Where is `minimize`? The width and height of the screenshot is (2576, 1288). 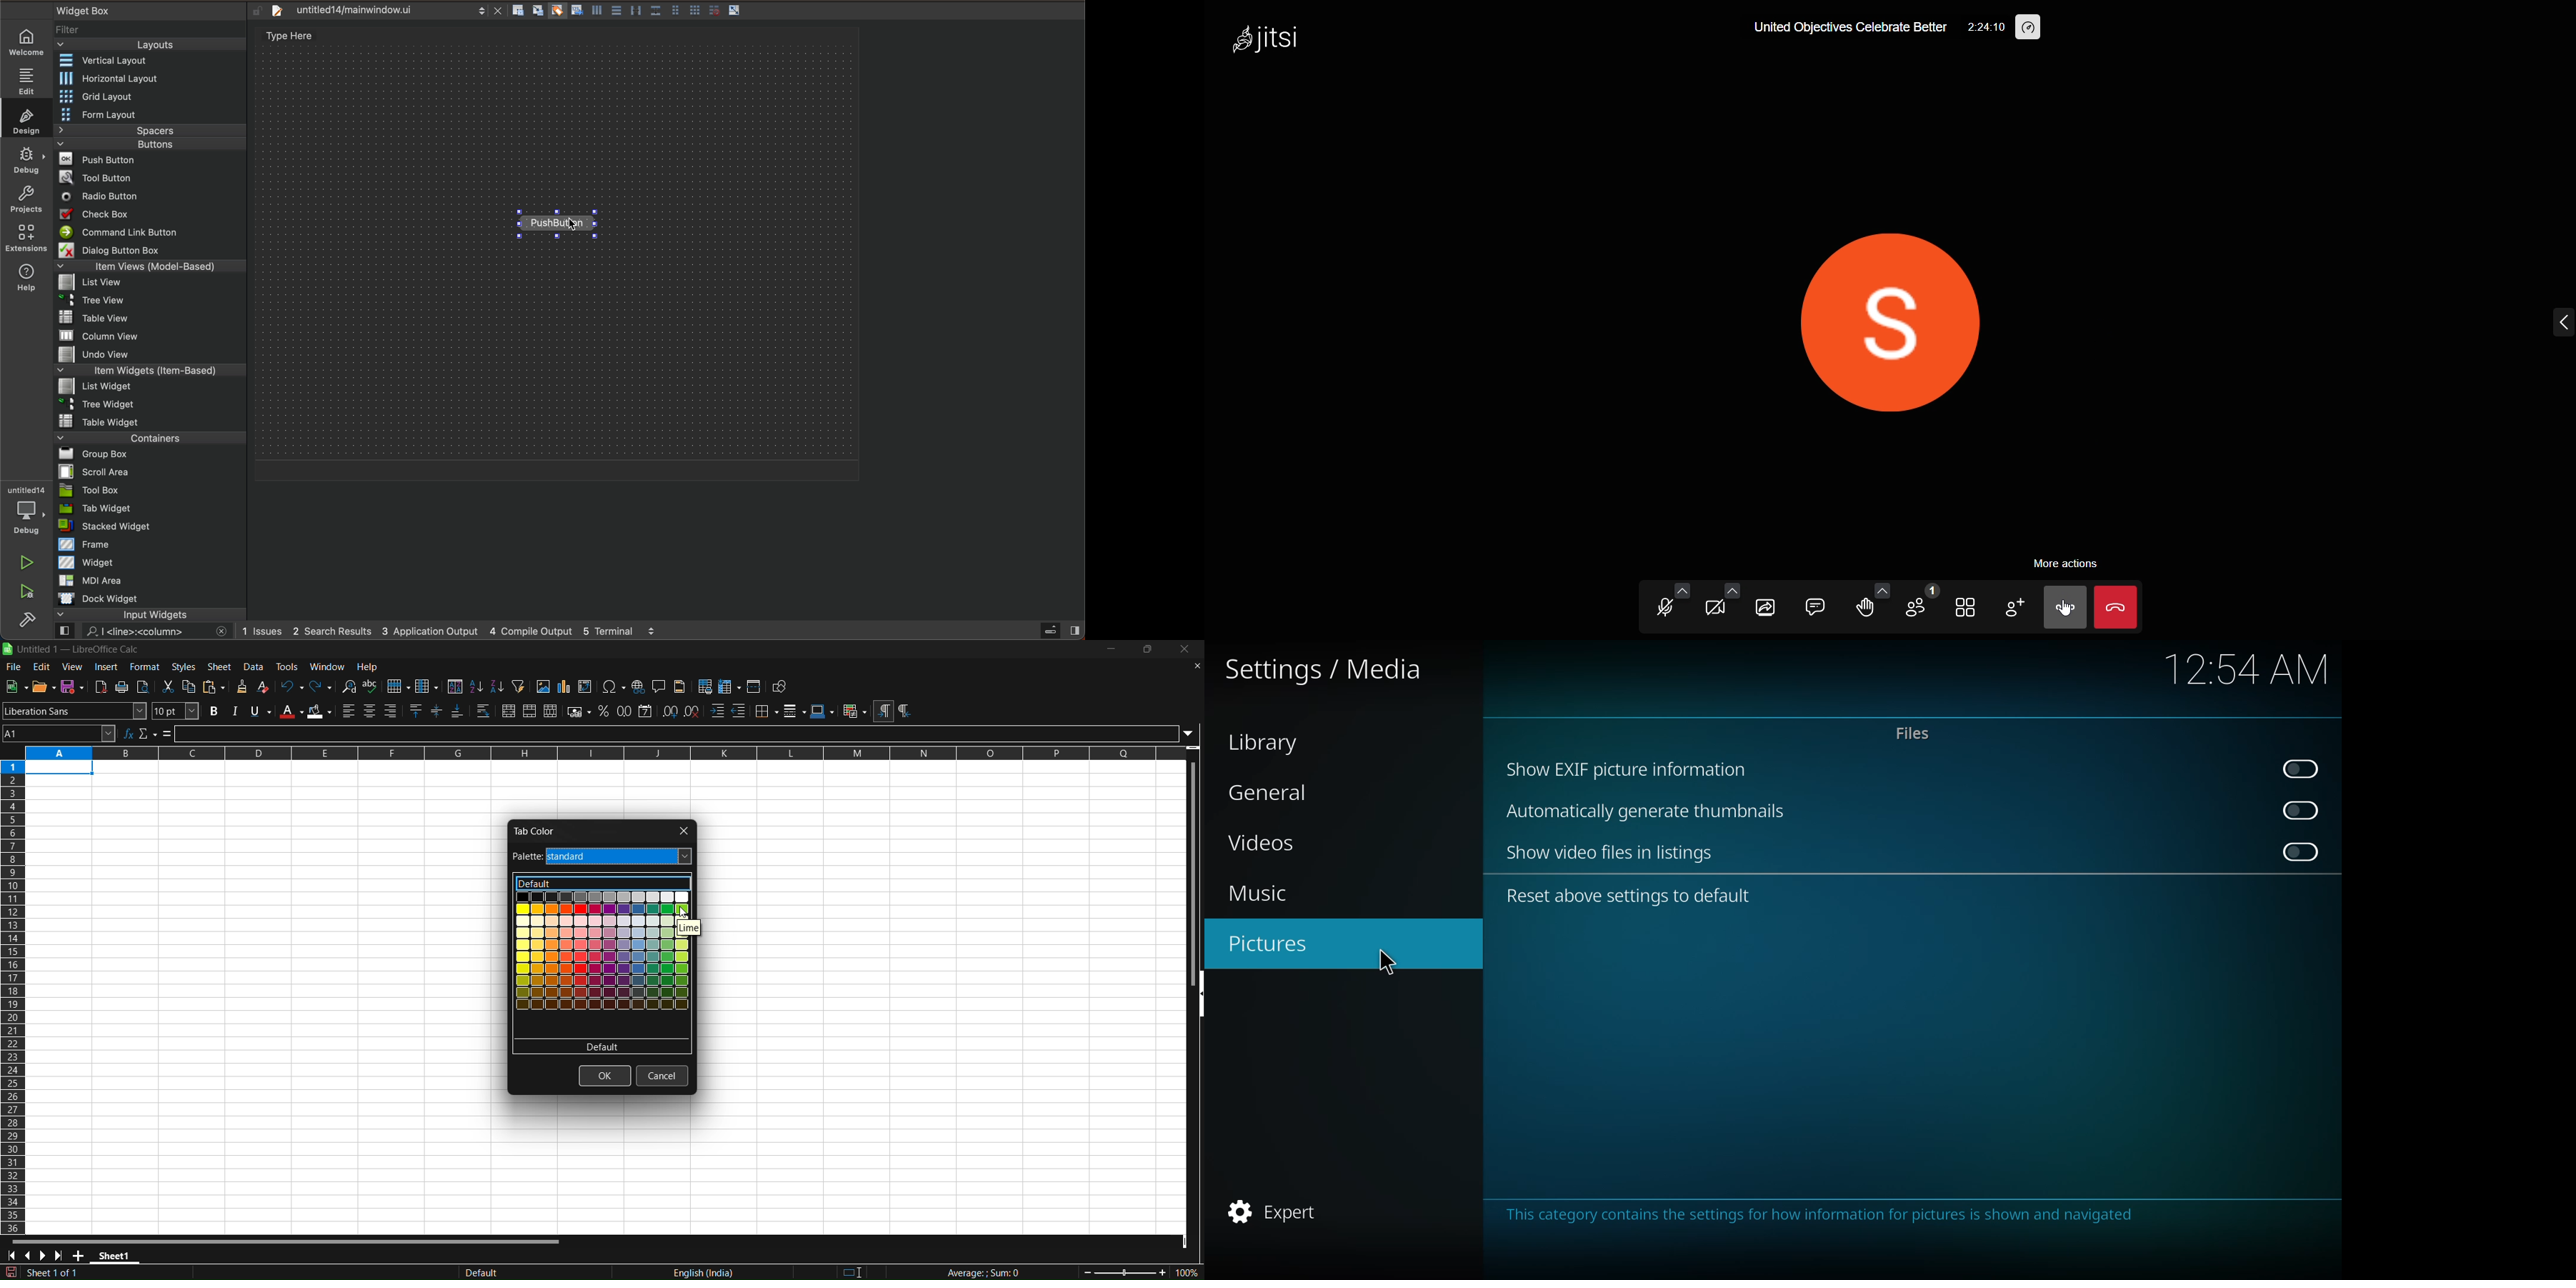
minimize is located at coordinates (1111, 649).